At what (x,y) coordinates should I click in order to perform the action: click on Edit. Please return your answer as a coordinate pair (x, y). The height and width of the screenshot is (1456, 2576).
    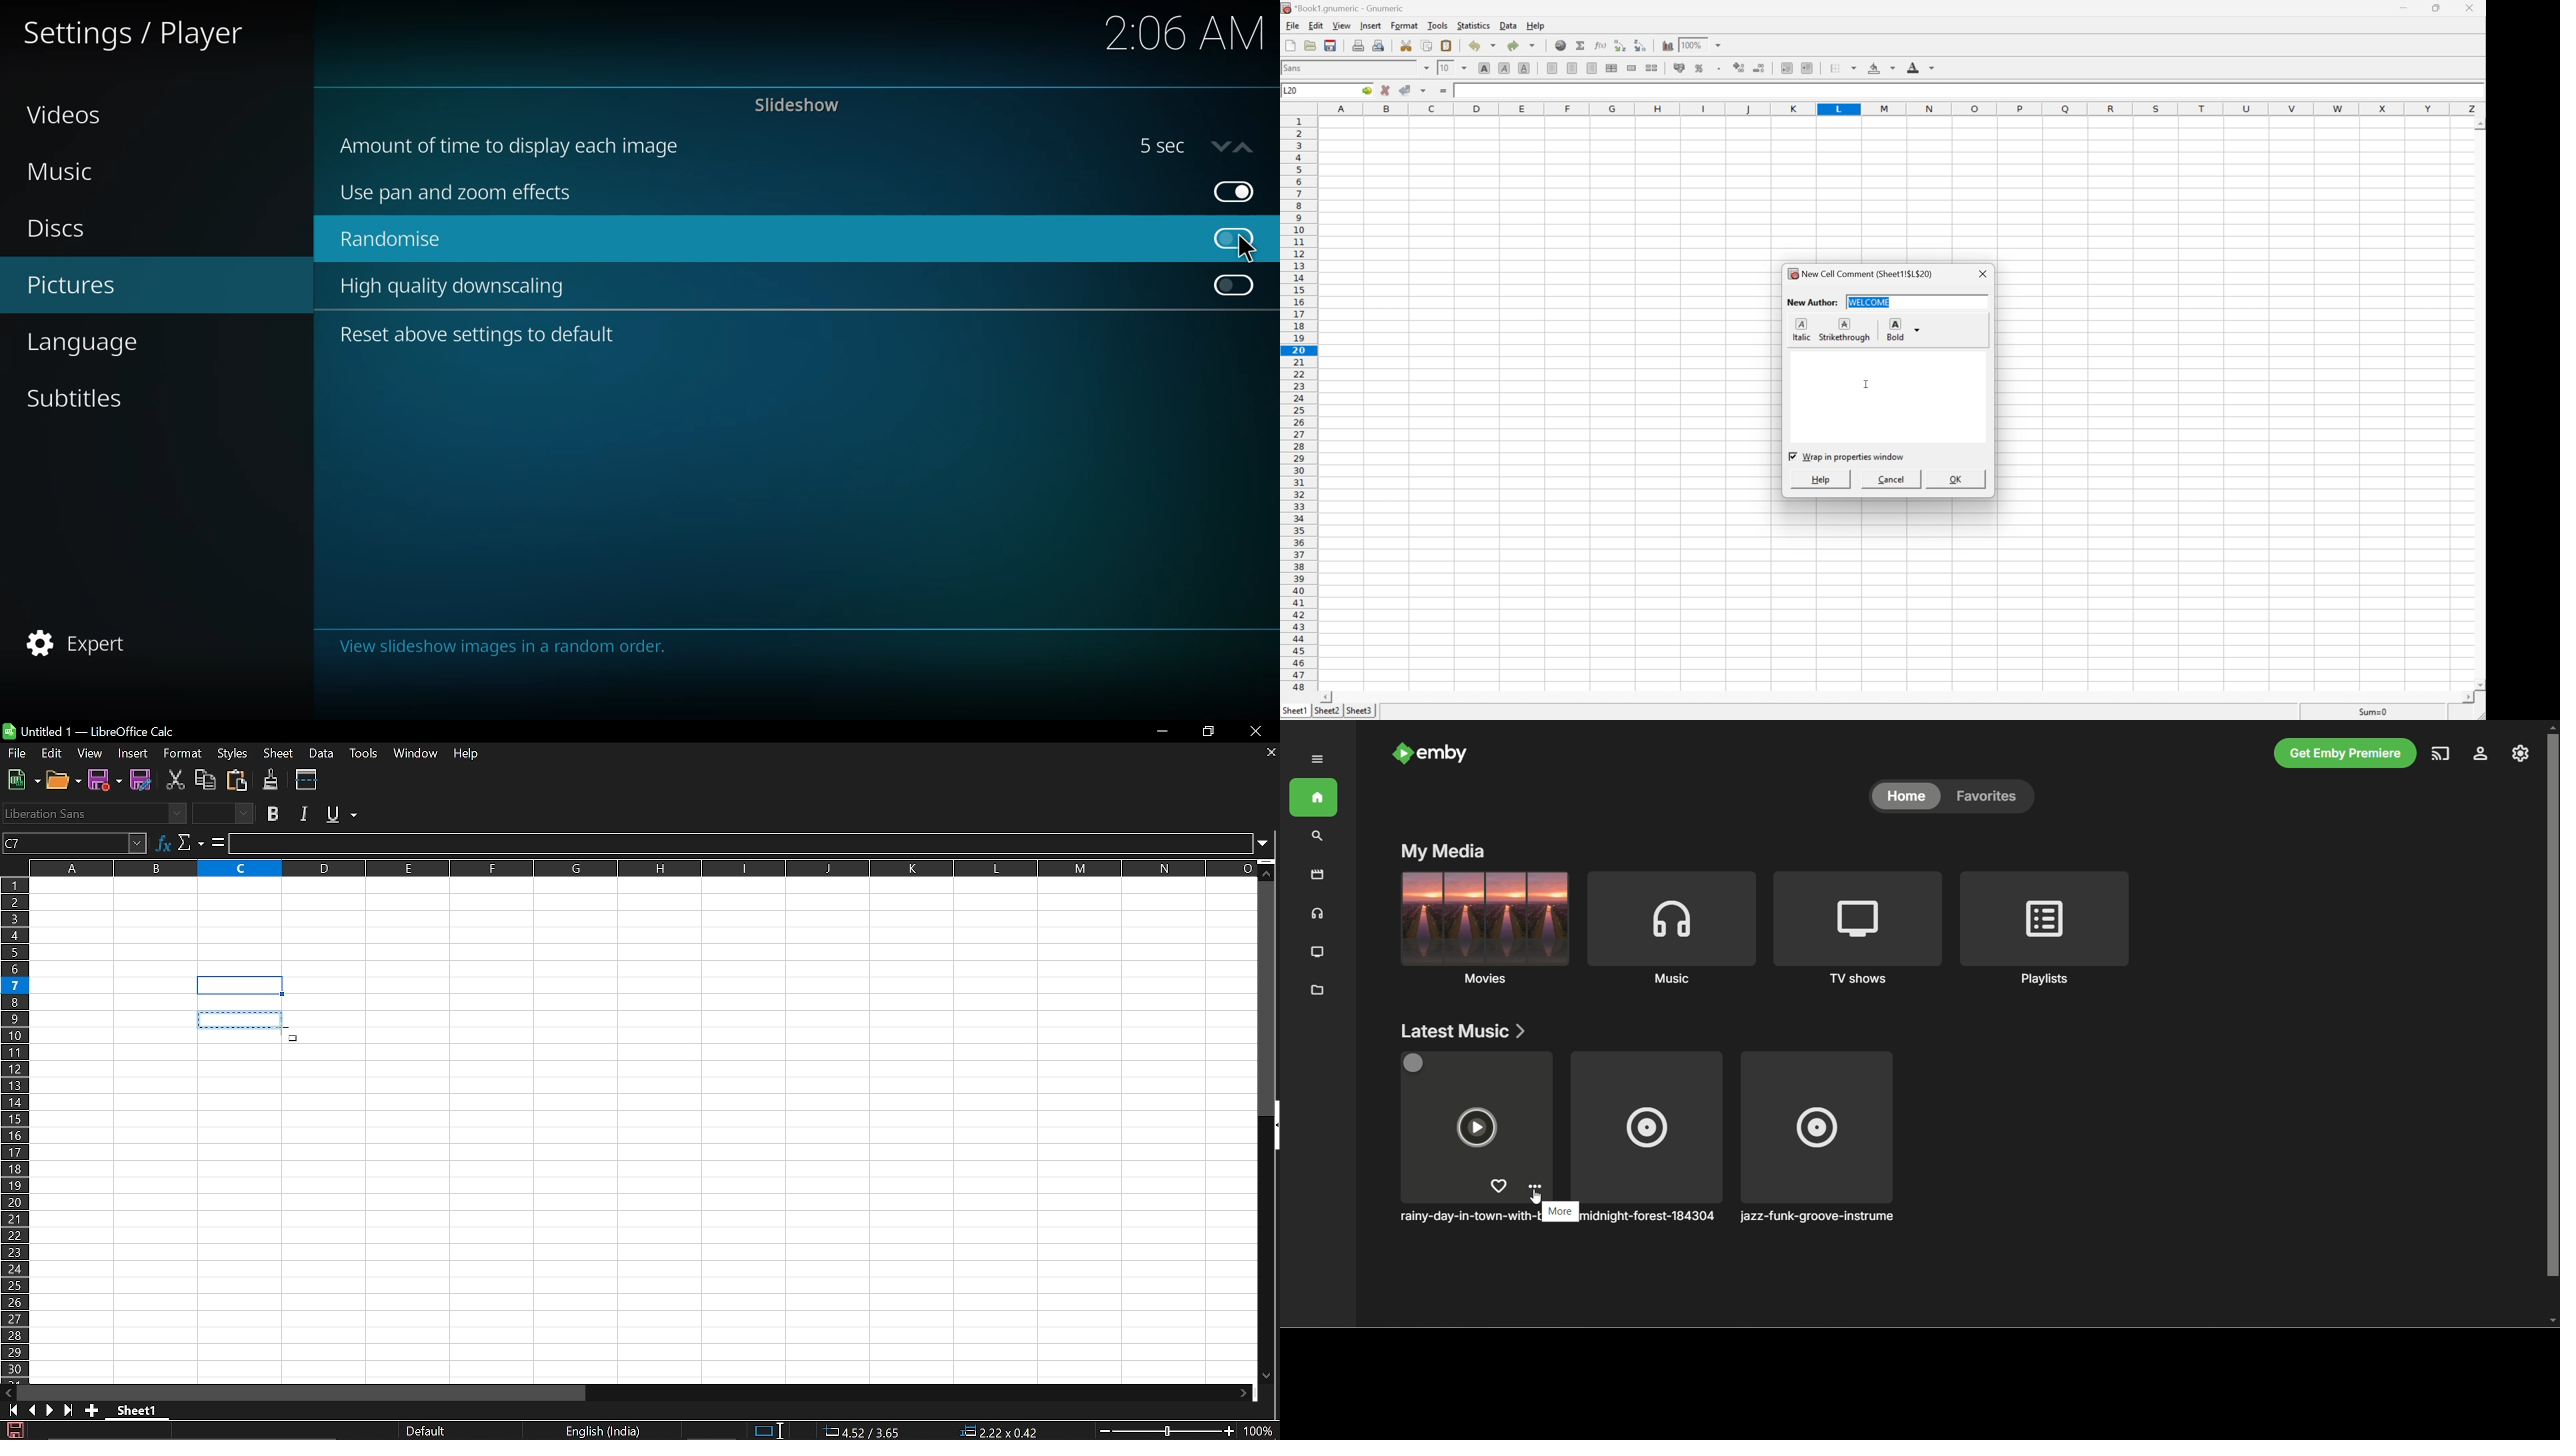
    Looking at the image, I should click on (1316, 25).